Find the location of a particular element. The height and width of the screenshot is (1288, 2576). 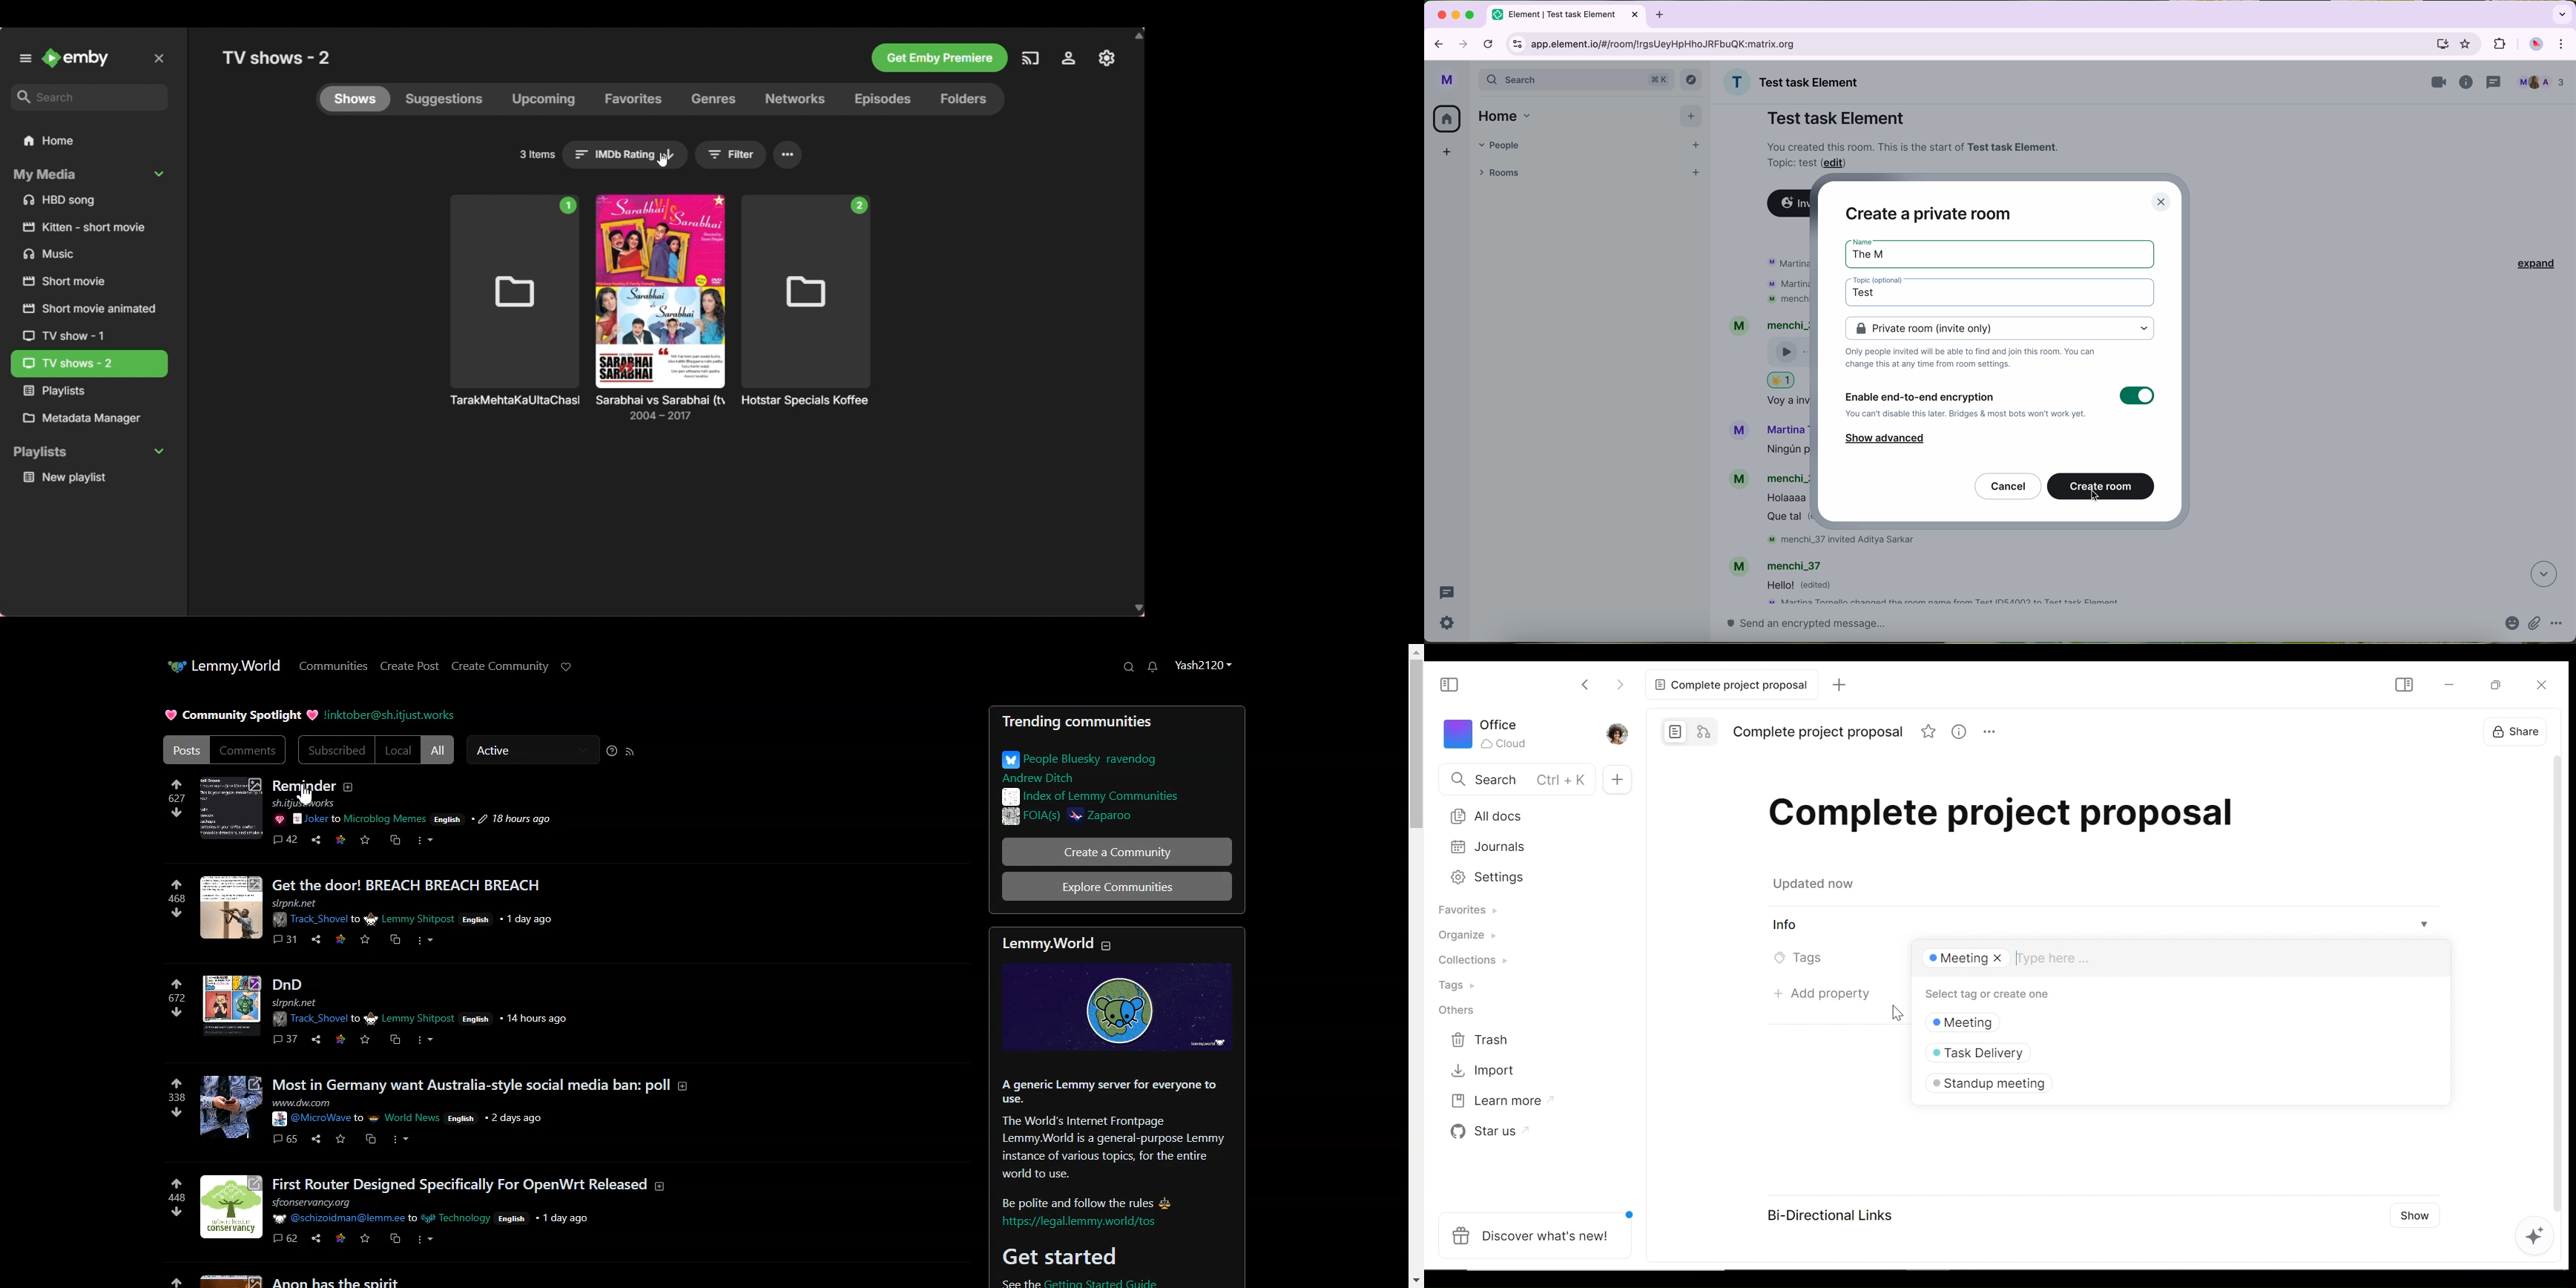

Active is located at coordinates (532, 749).